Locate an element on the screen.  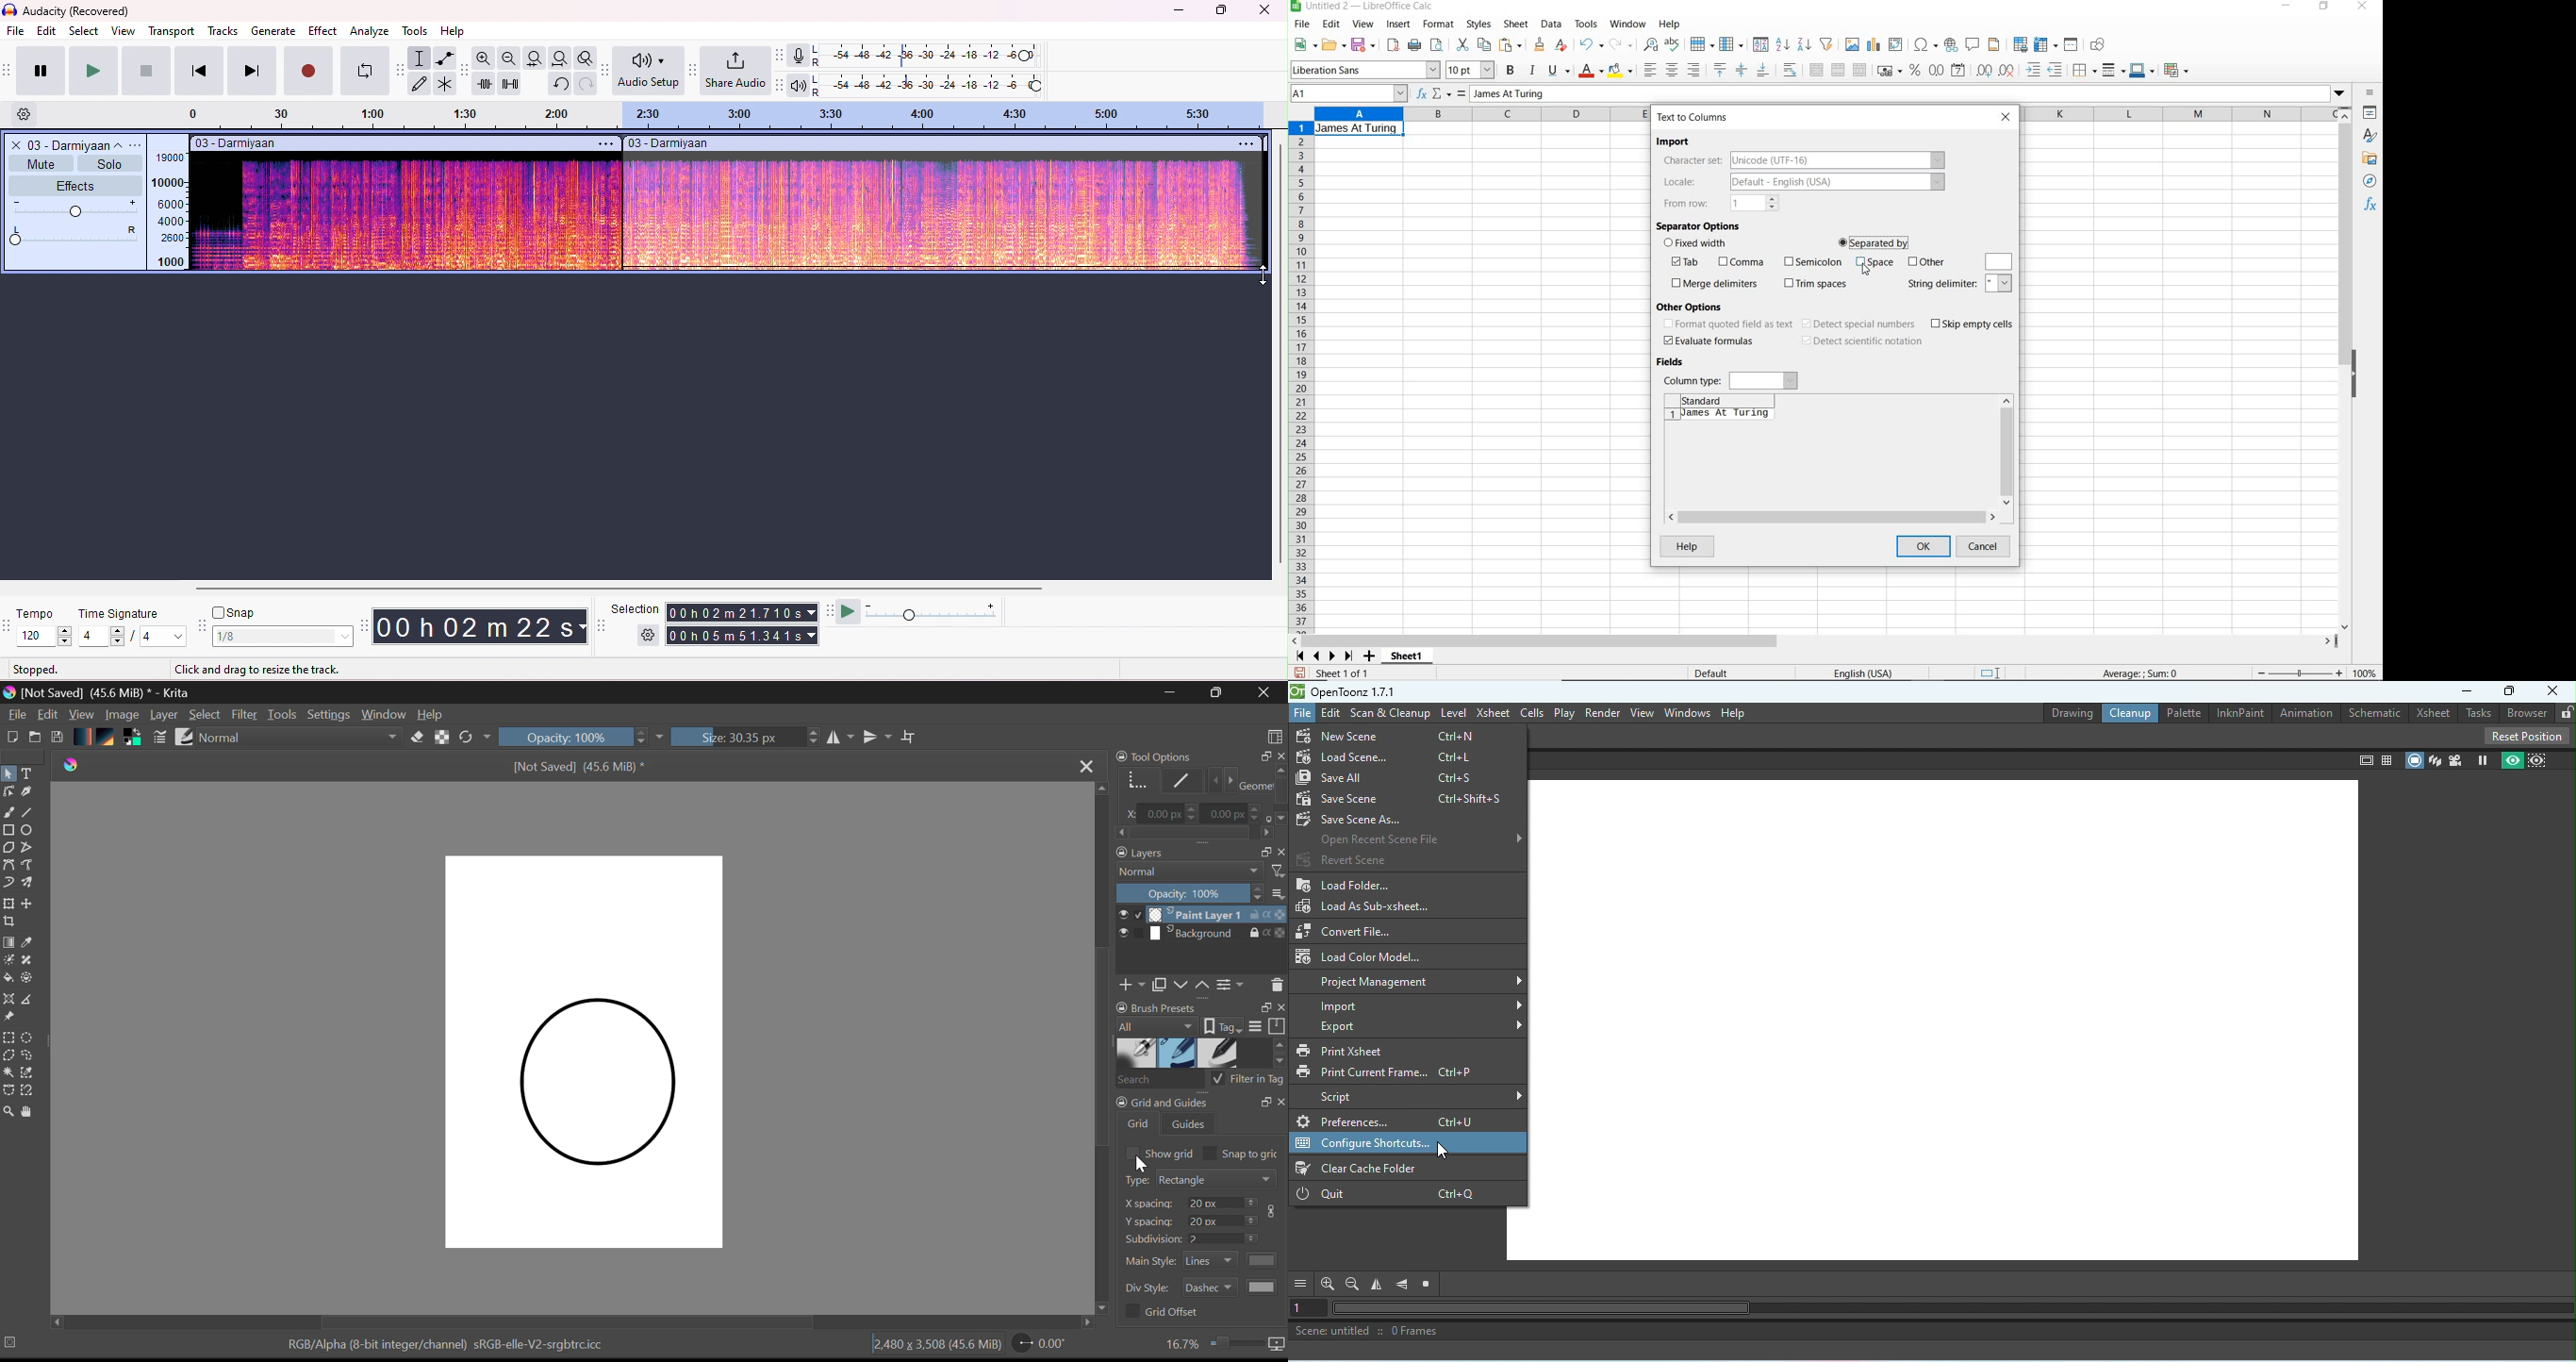
Polyline is located at coordinates (28, 846).